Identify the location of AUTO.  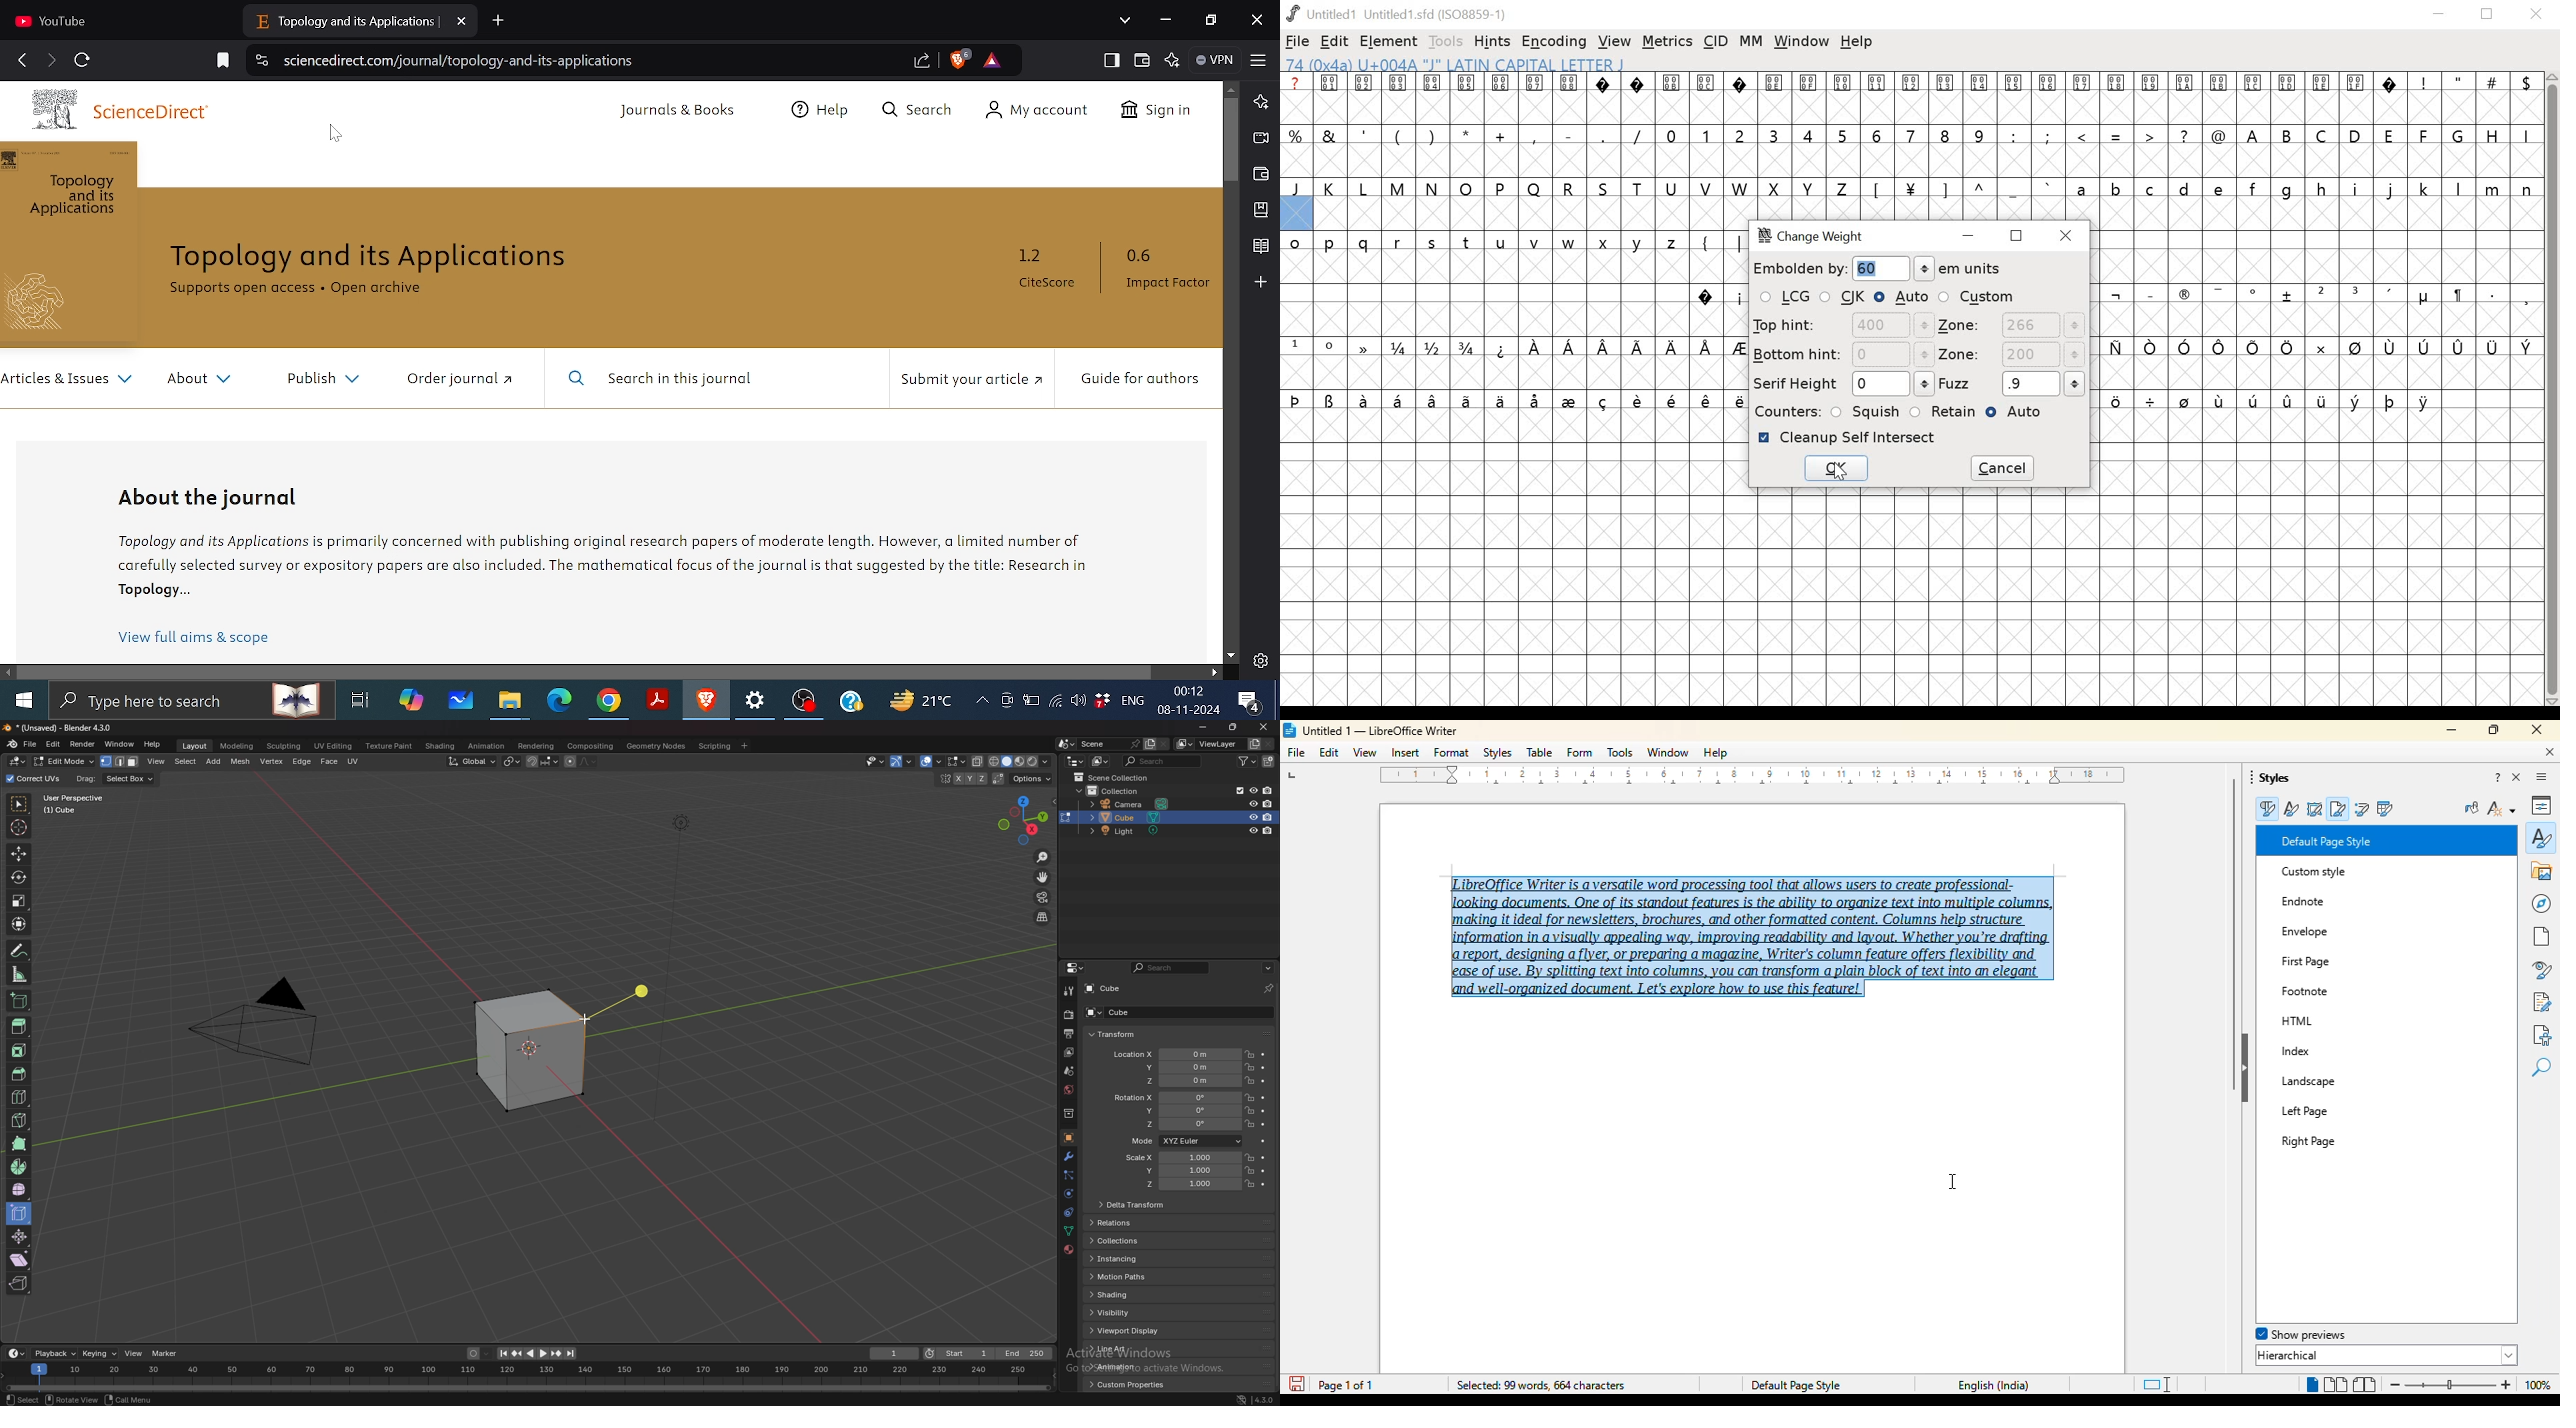
(1902, 297).